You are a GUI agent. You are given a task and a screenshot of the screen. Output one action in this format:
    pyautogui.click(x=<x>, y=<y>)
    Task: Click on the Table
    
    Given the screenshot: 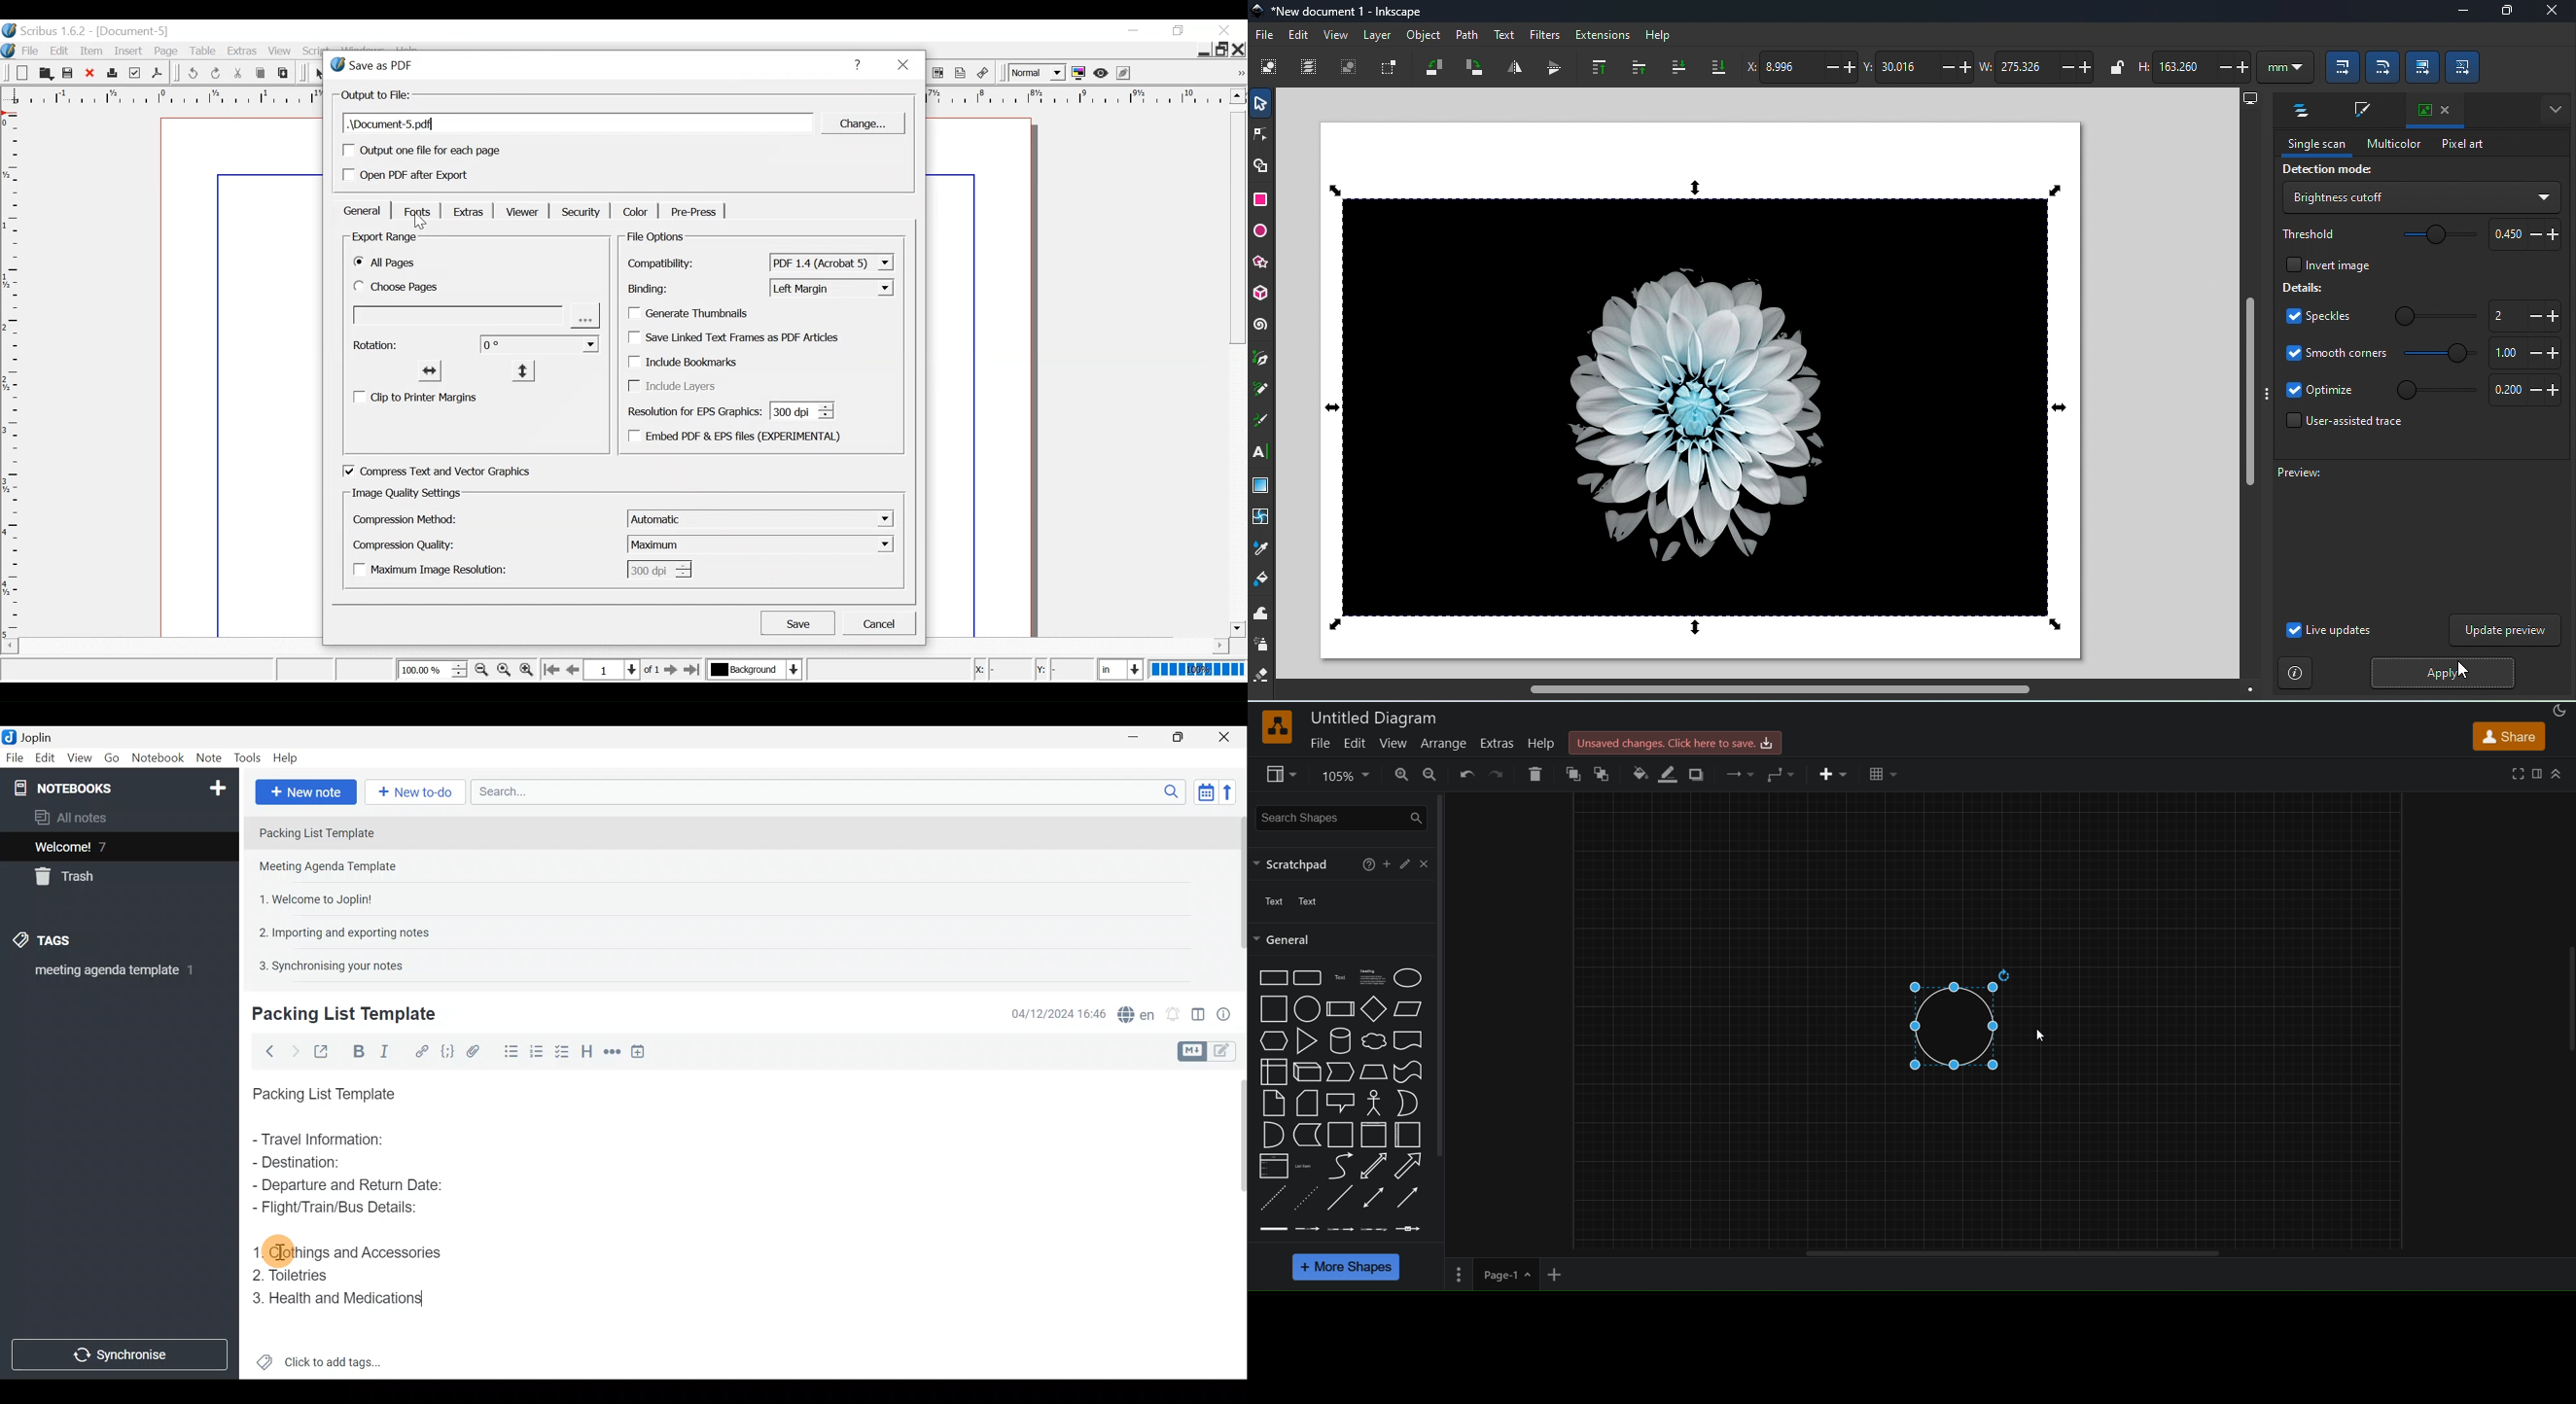 What is the action you would take?
    pyautogui.click(x=205, y=52)
    